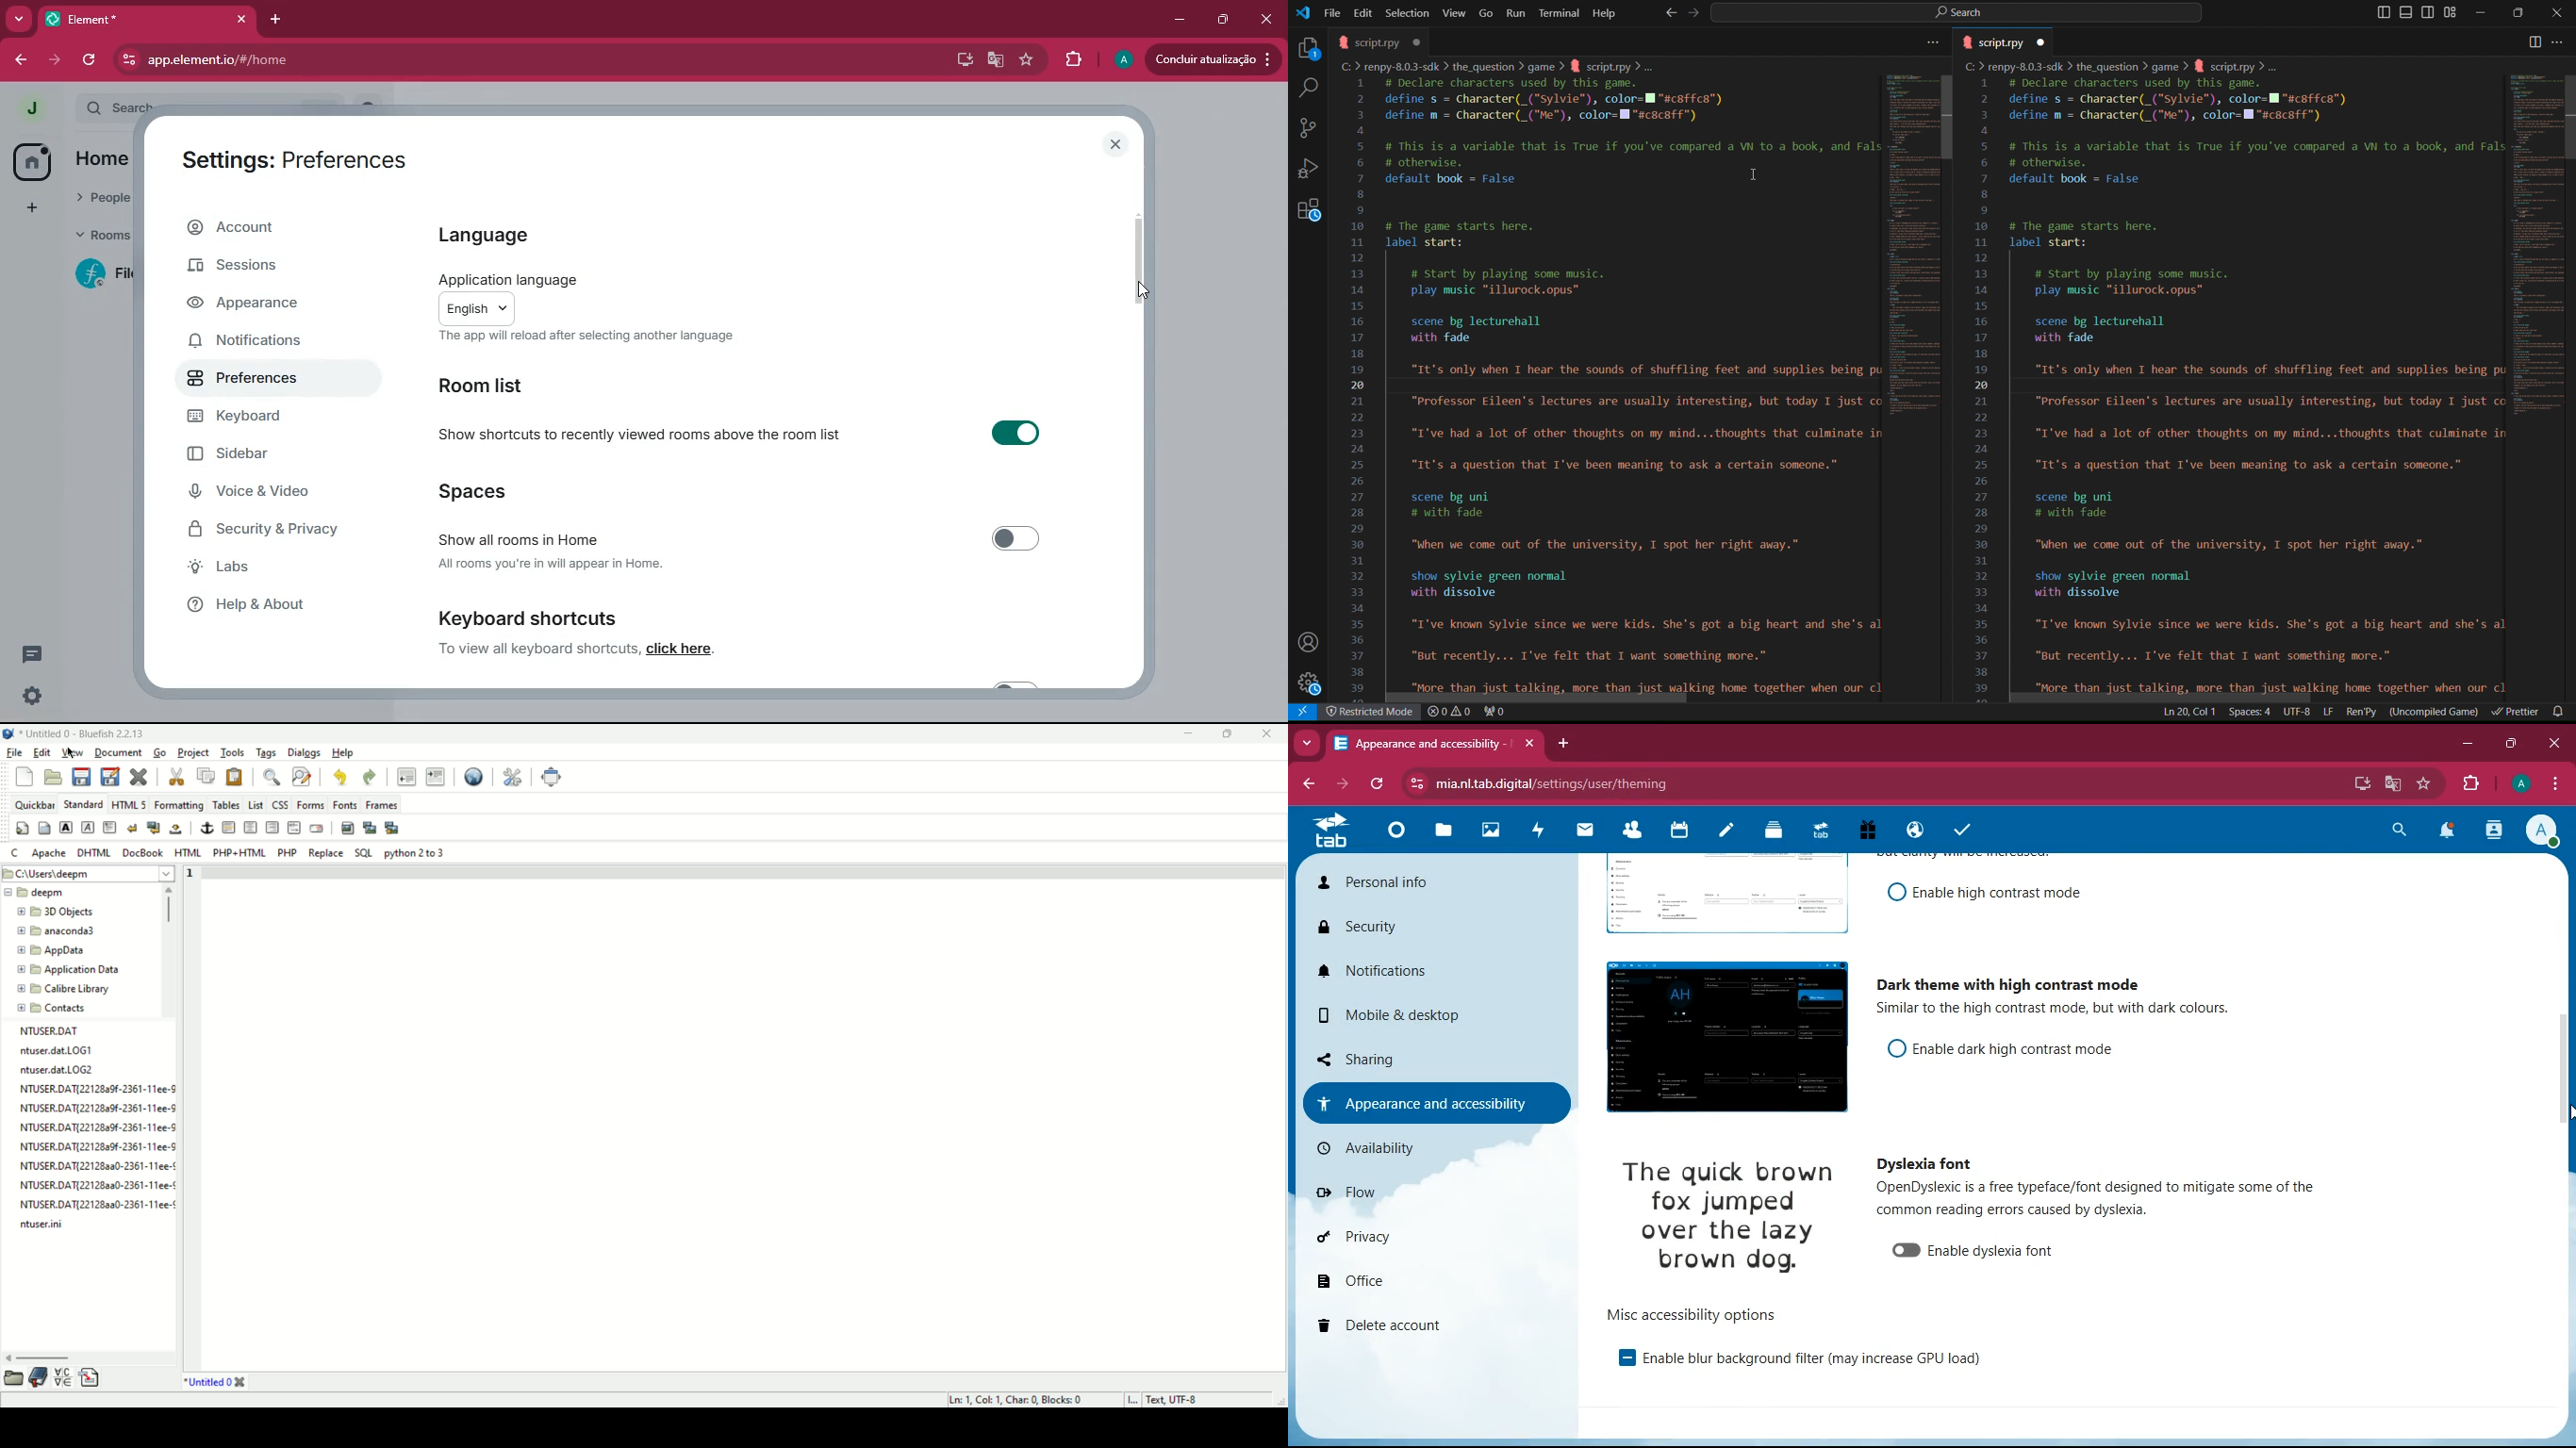 This screenshot has width=2576, height=1456. What do you see at coordinates (2450, 831) in the screenshot?
I see `notifications` at bounding box center [2450, 831].